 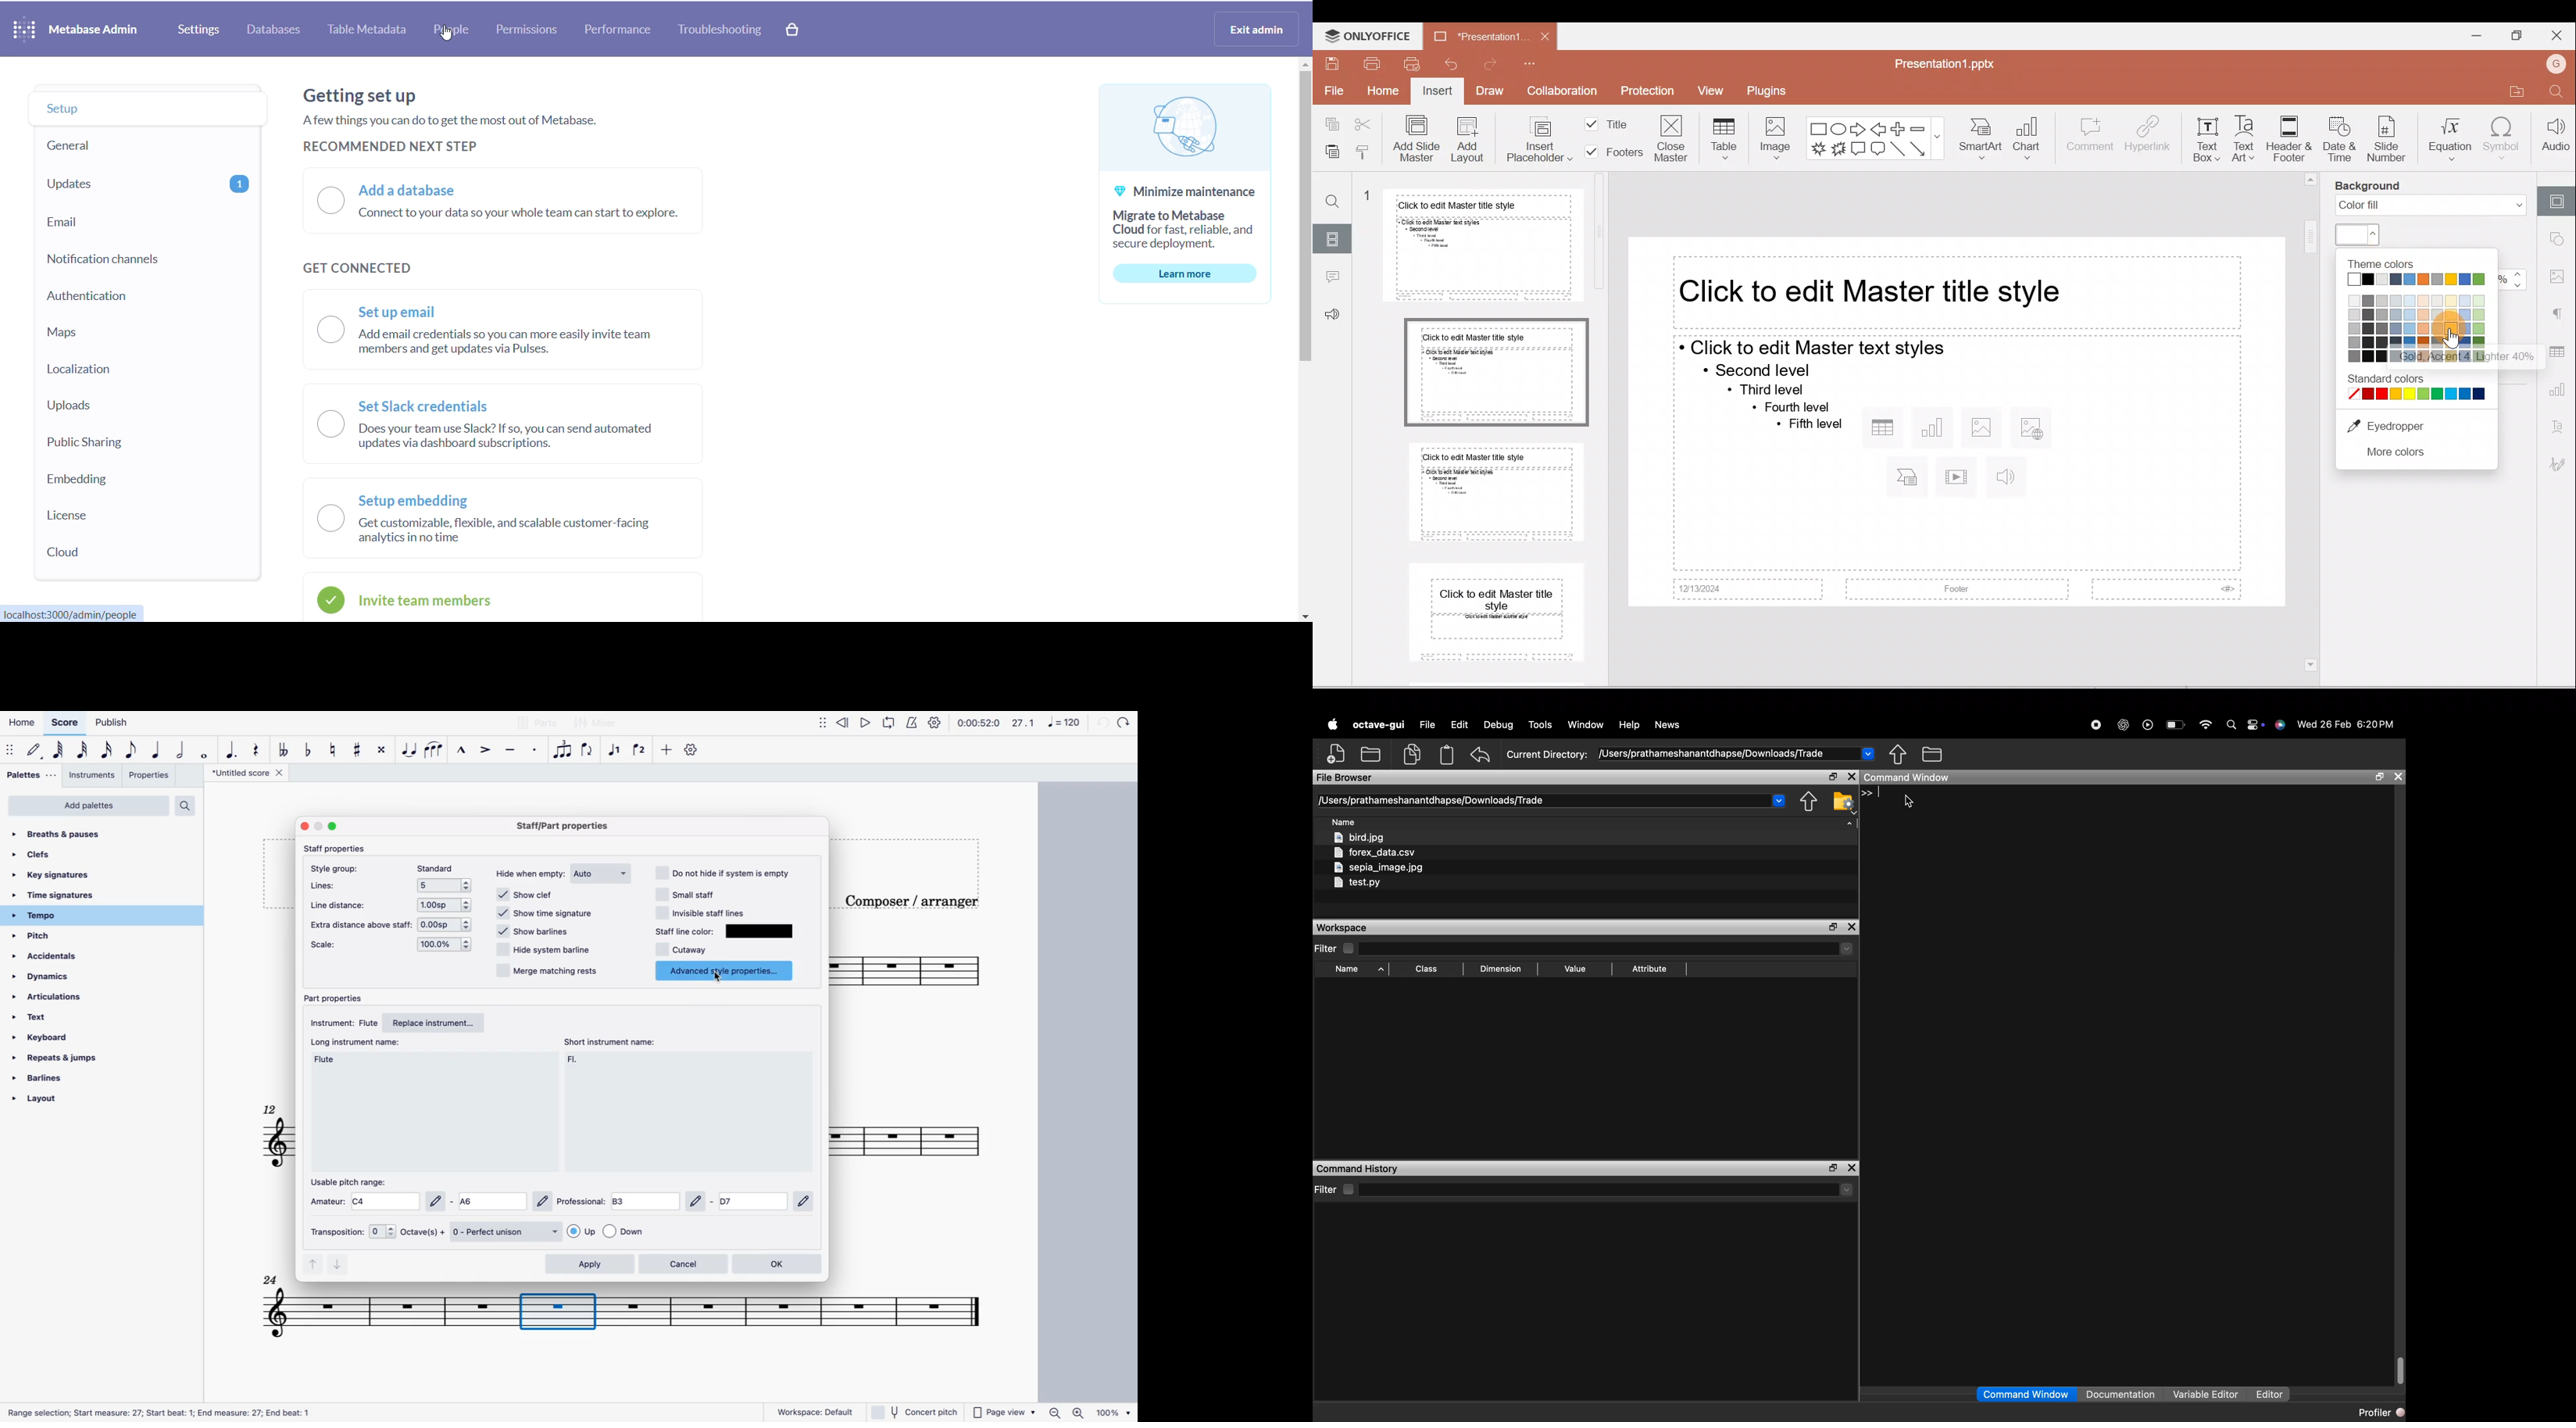 What do you see at coordinates (161, 1413) in the screenshot?
I see `Range selection; Start measure: 27; Start beat: 1; End measure: 27; End beat: 1` at bounding box center [161, 1413].